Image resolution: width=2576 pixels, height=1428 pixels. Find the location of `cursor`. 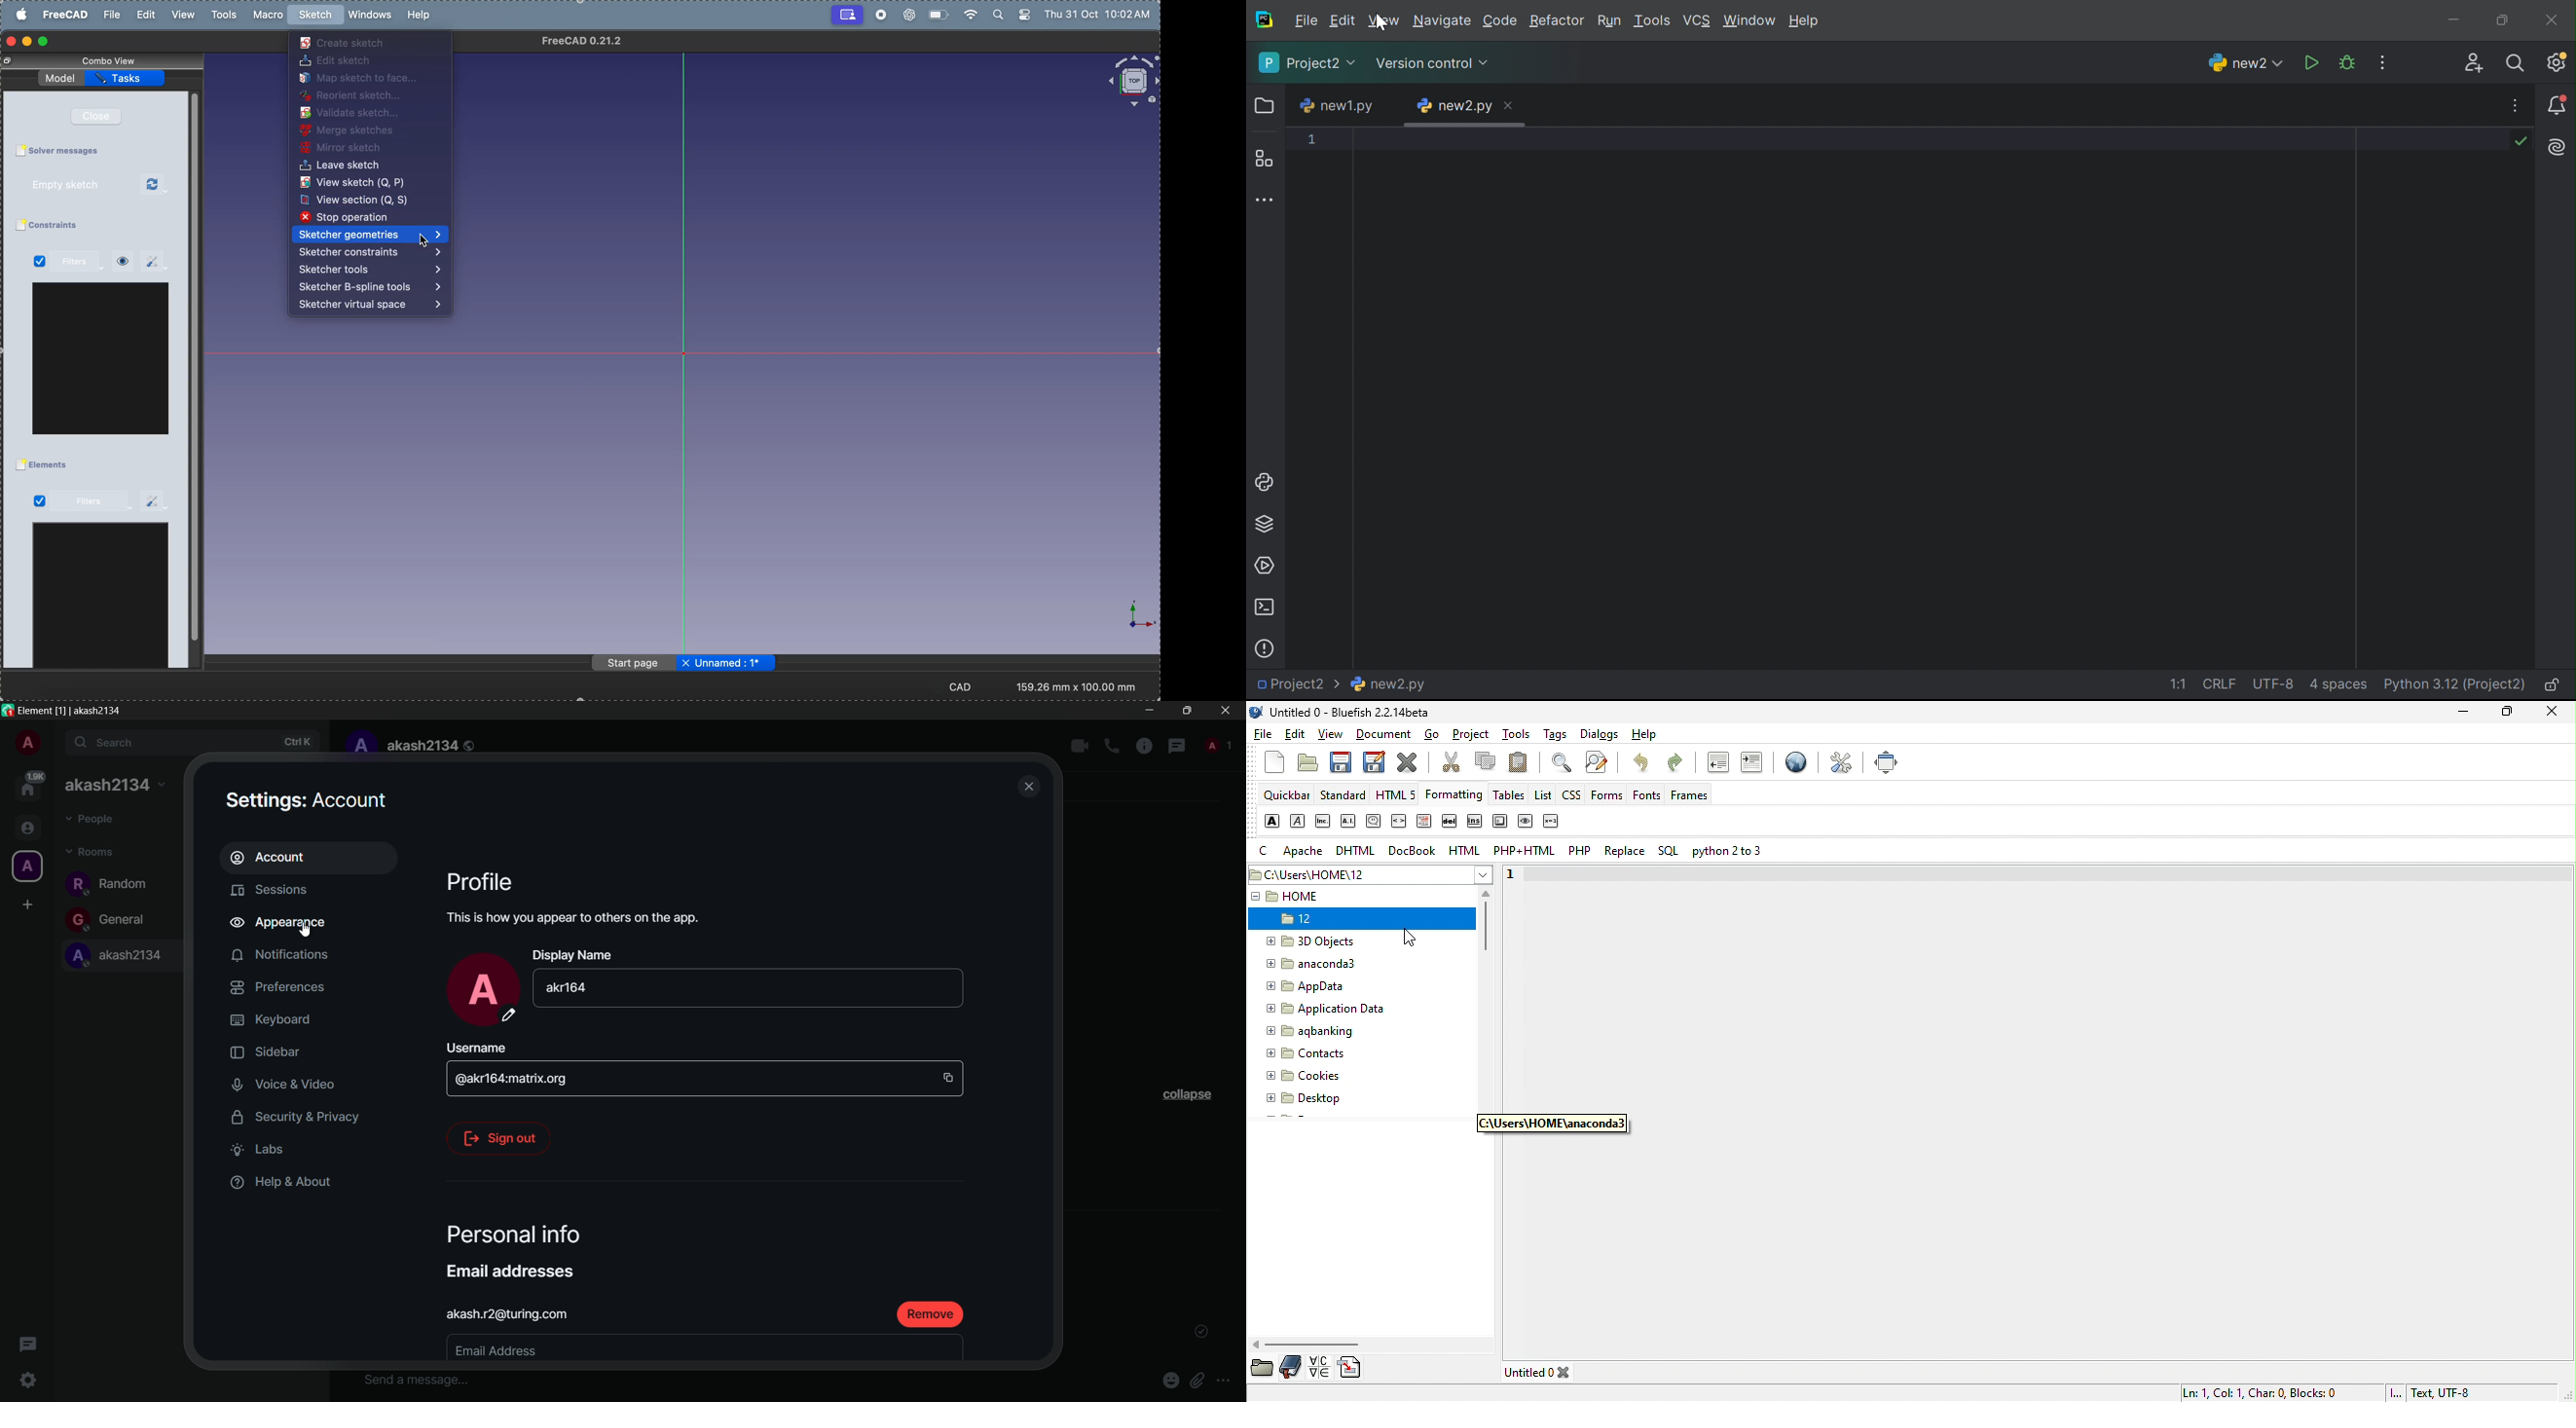

cursor is located at coordinates (306, 932).